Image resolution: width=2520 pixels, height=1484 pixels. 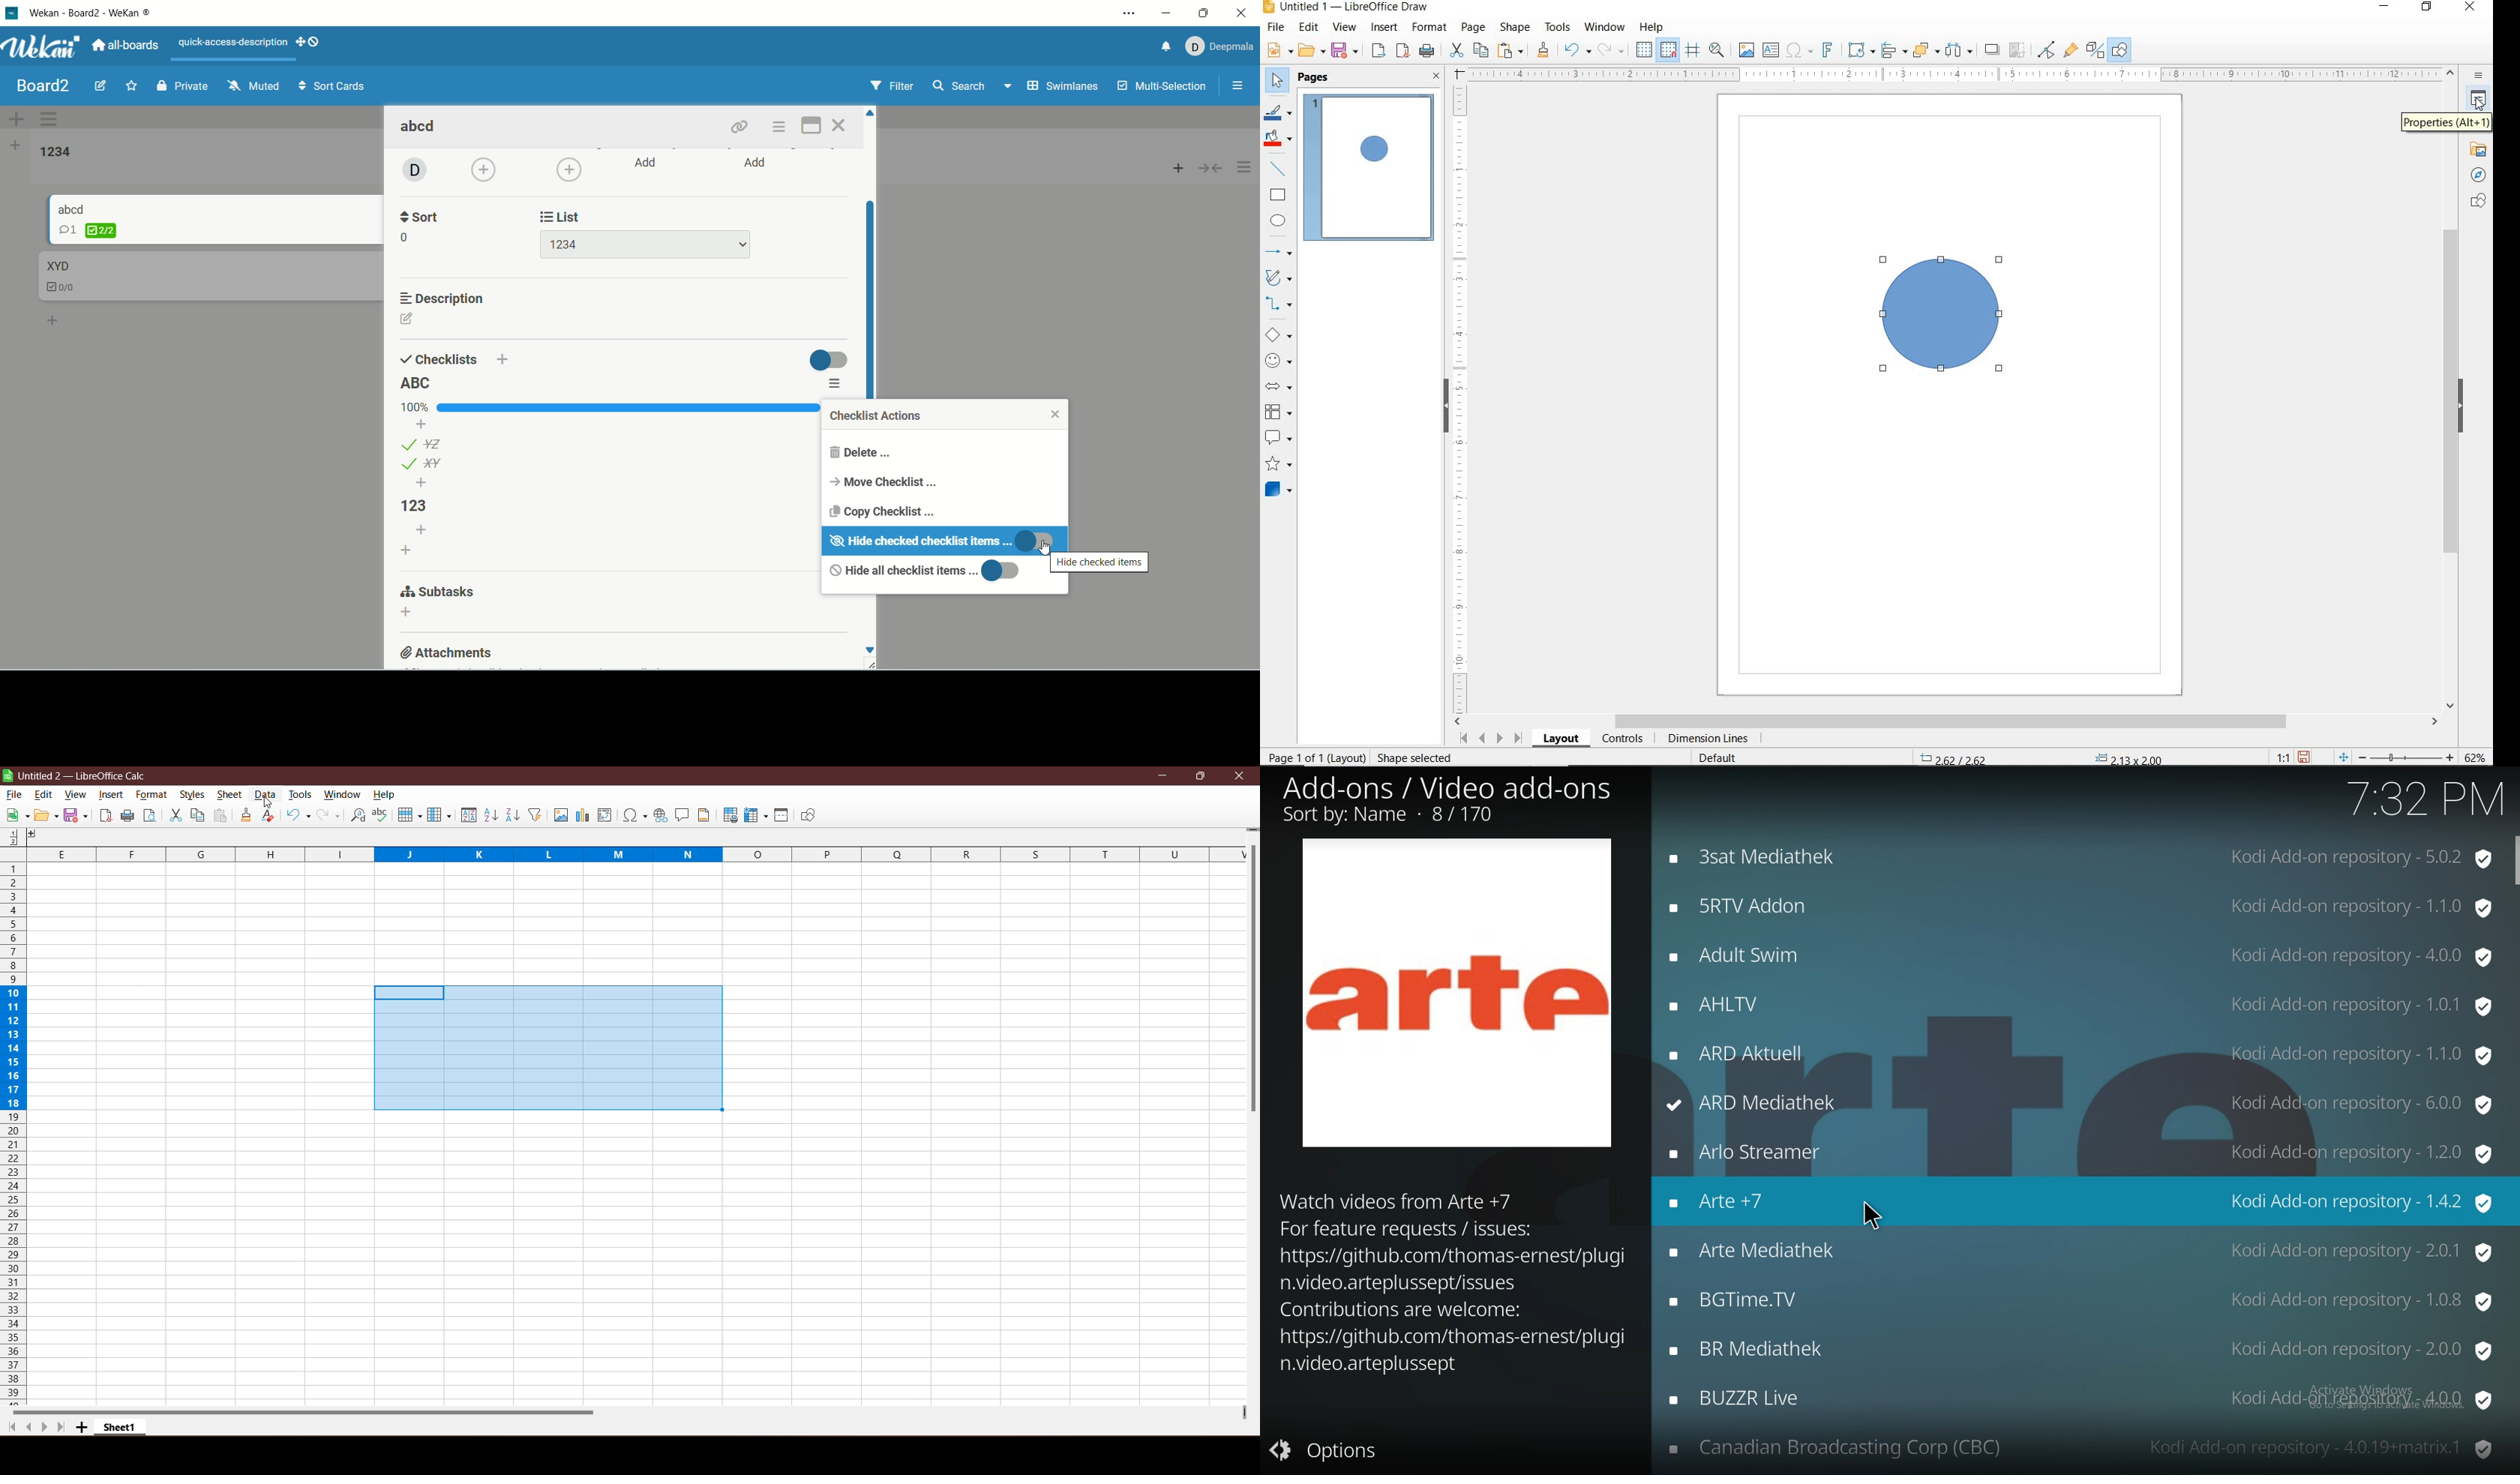 I want to click on minimize, so click(x=1169, y=16).